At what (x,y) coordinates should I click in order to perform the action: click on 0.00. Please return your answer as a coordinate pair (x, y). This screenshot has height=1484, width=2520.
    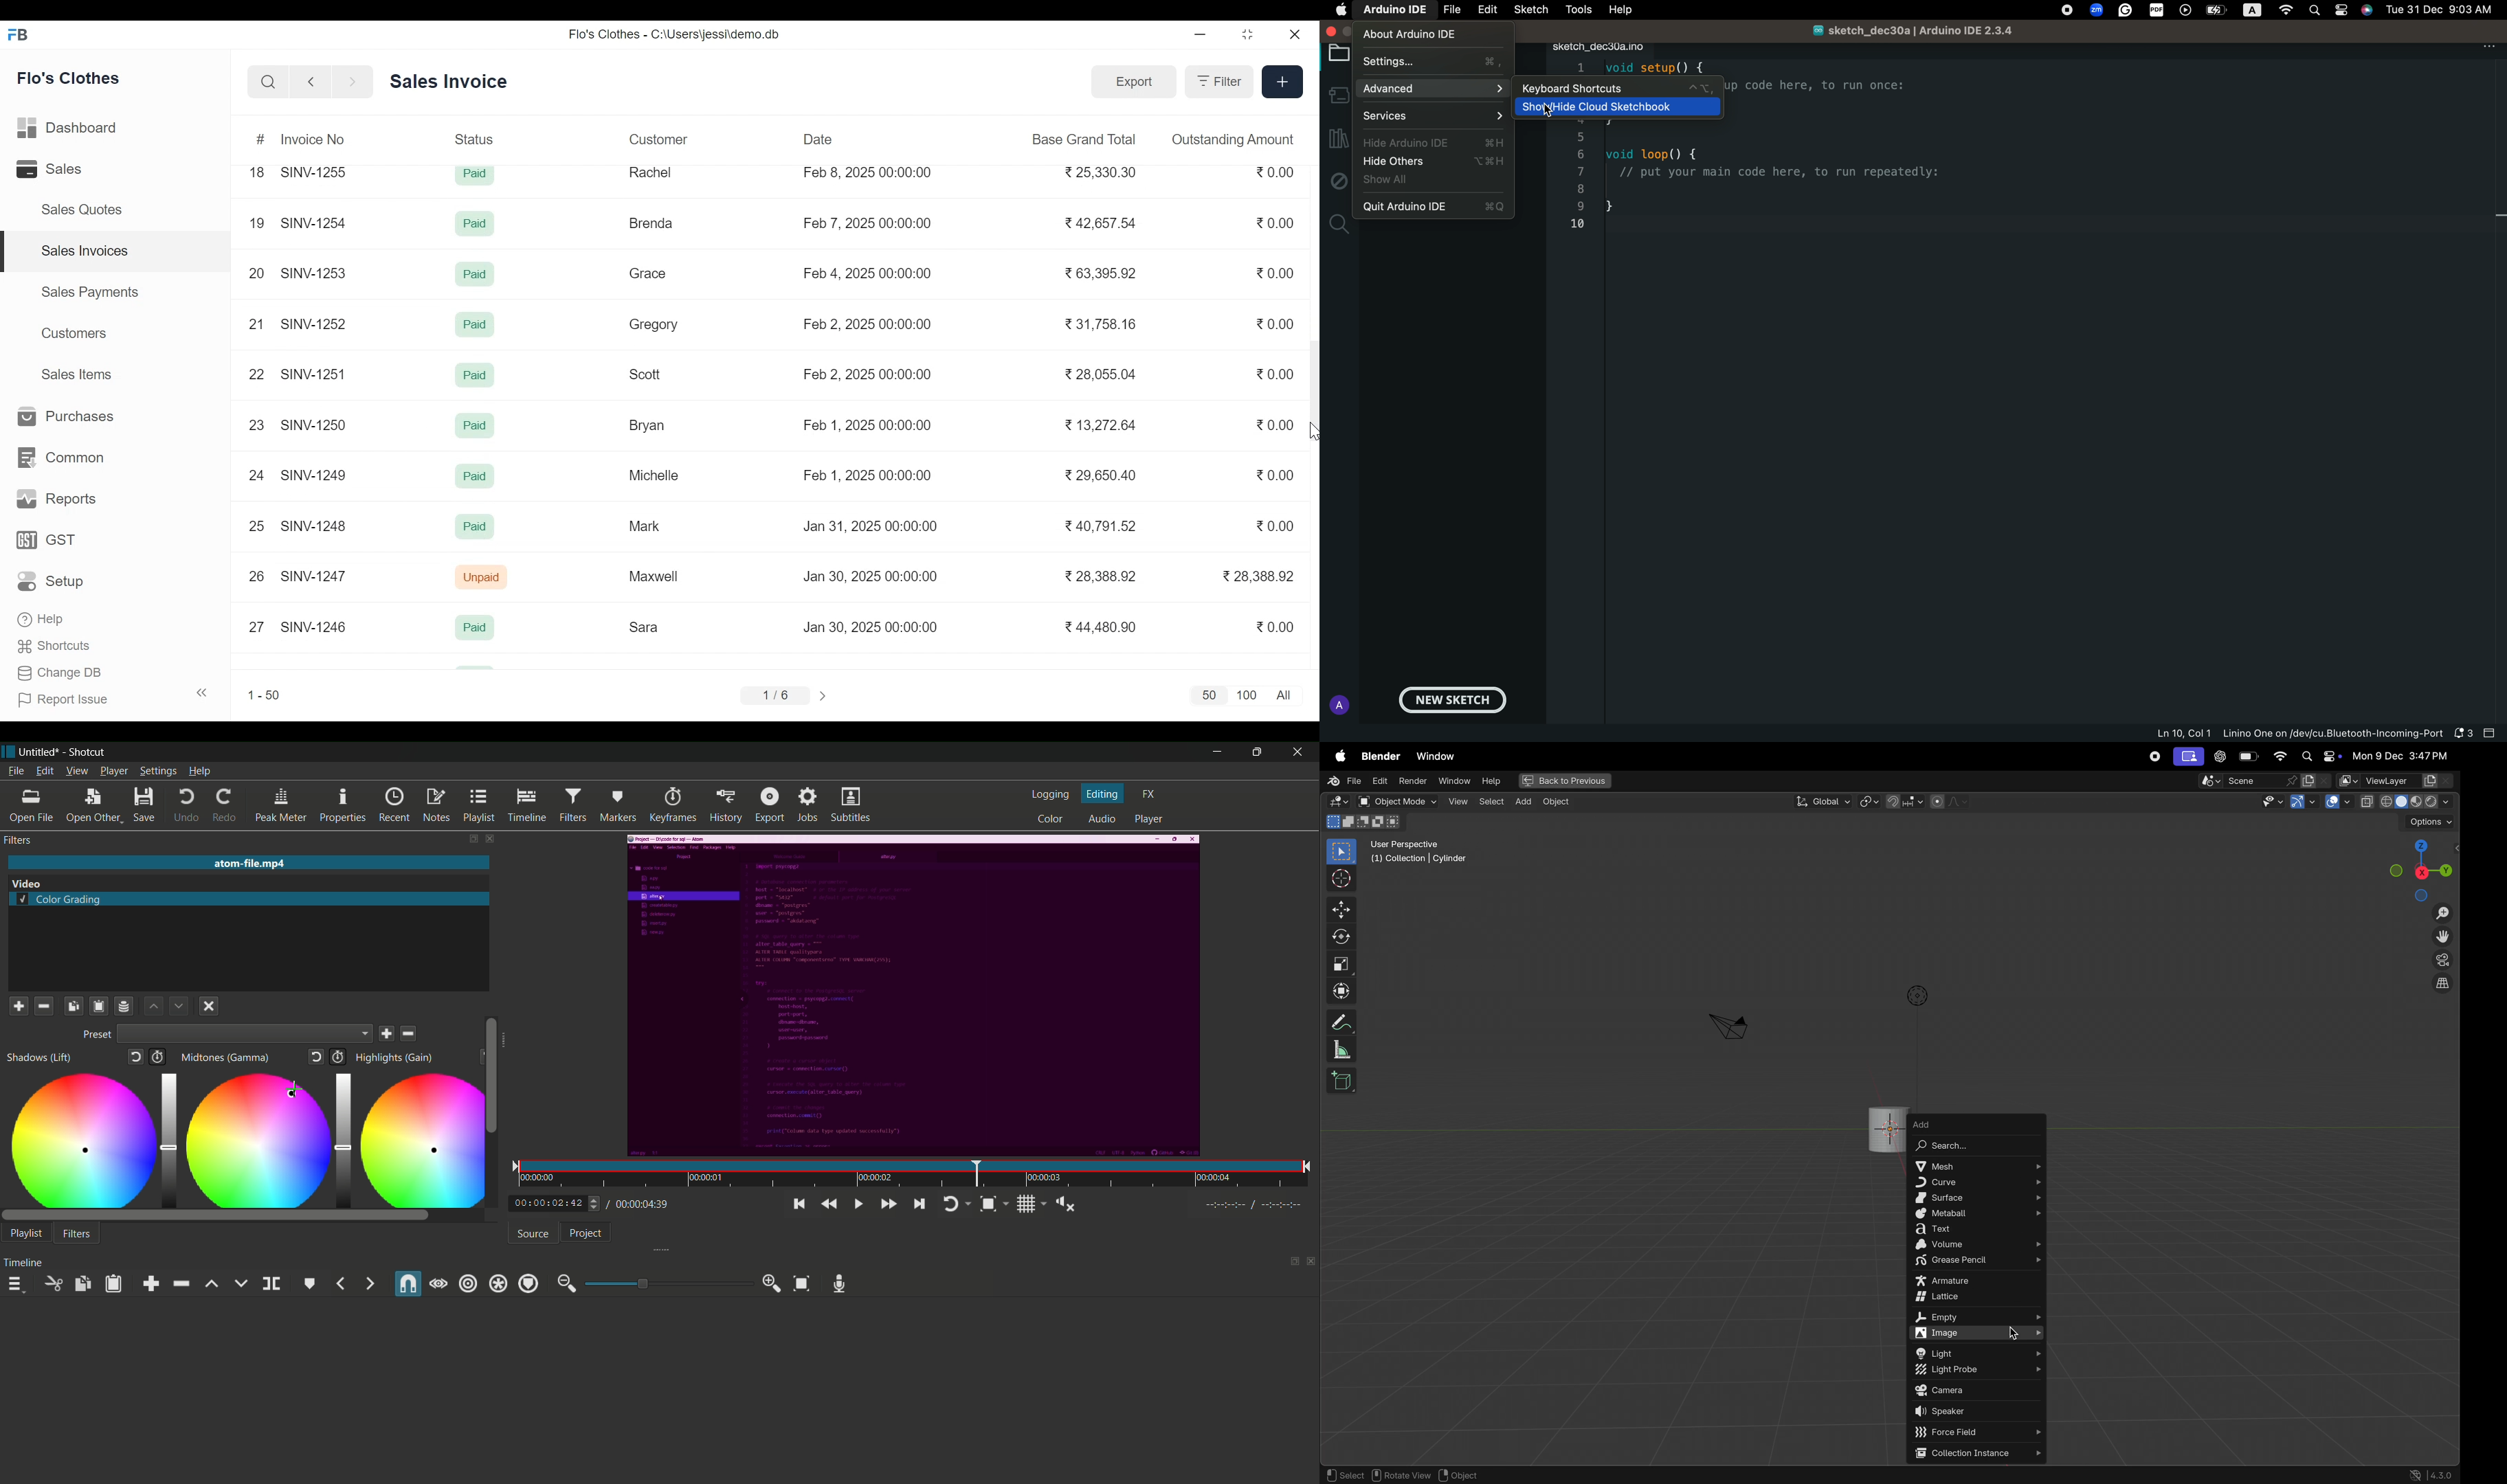
    Looking at the image, I should click on (1277, 223).